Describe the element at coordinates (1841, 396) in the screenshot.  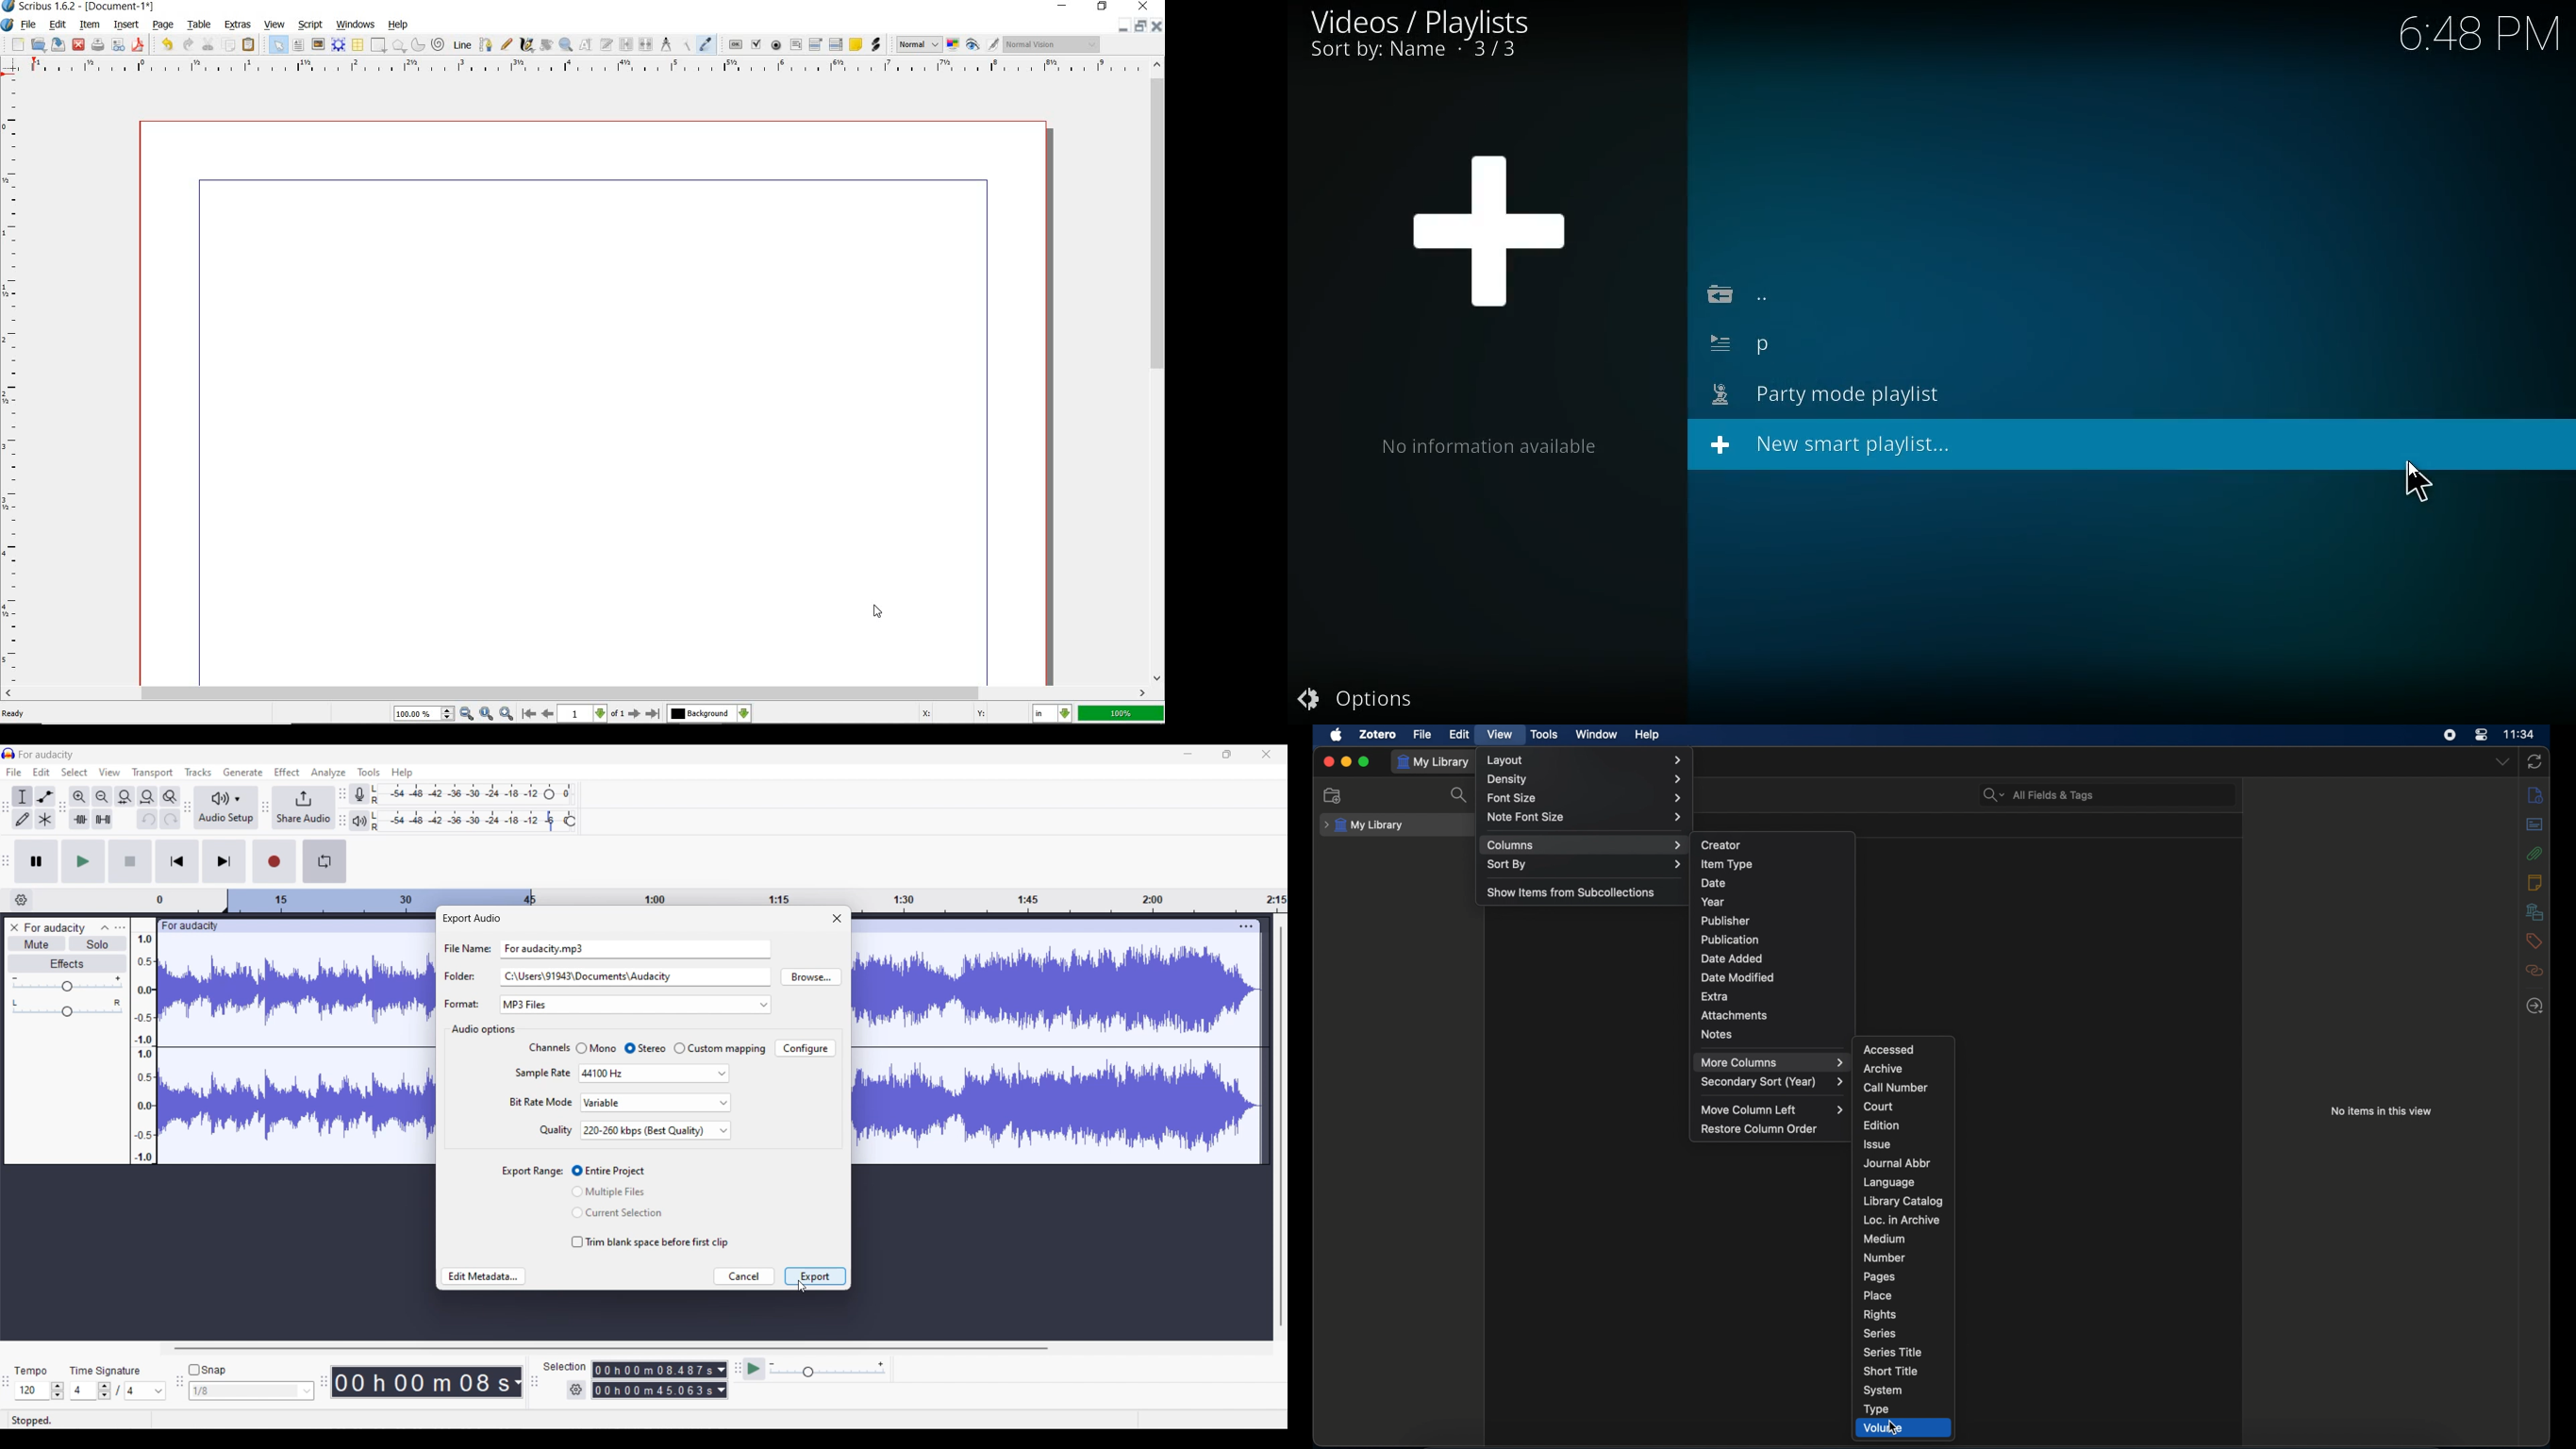
I see `party mode playlist` at that location.